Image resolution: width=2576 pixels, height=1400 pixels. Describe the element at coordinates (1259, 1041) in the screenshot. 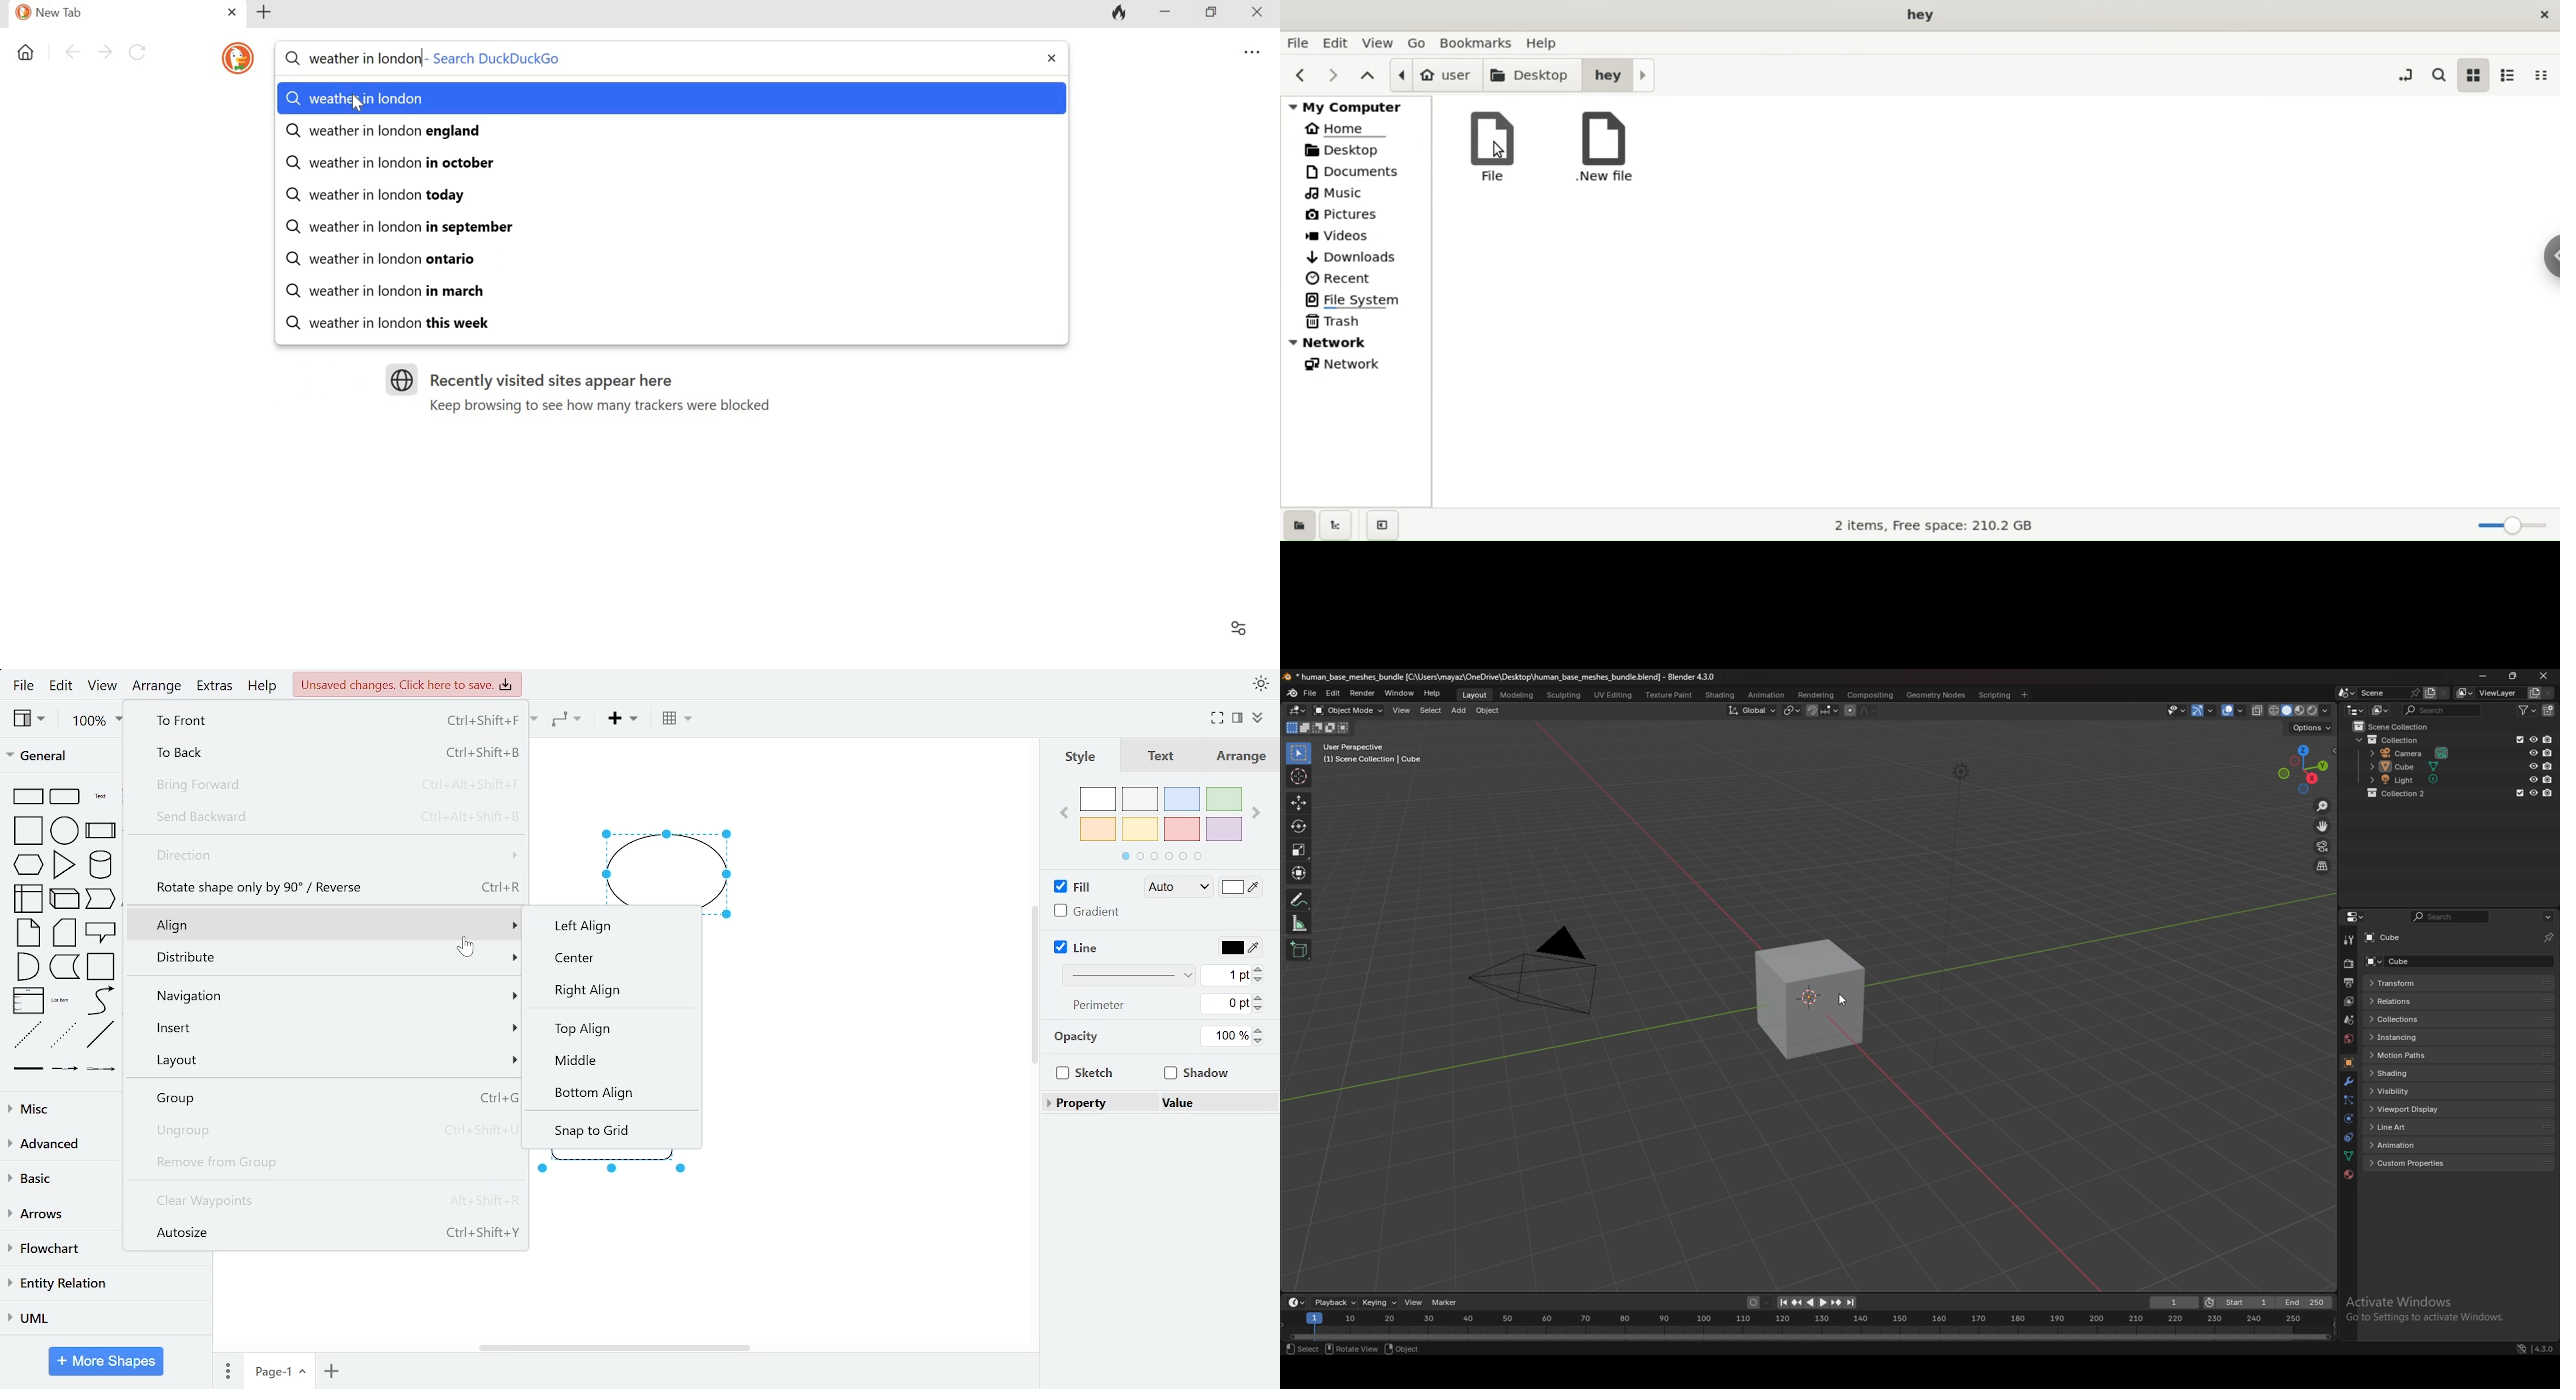

I see `decrease opacity` at that location.